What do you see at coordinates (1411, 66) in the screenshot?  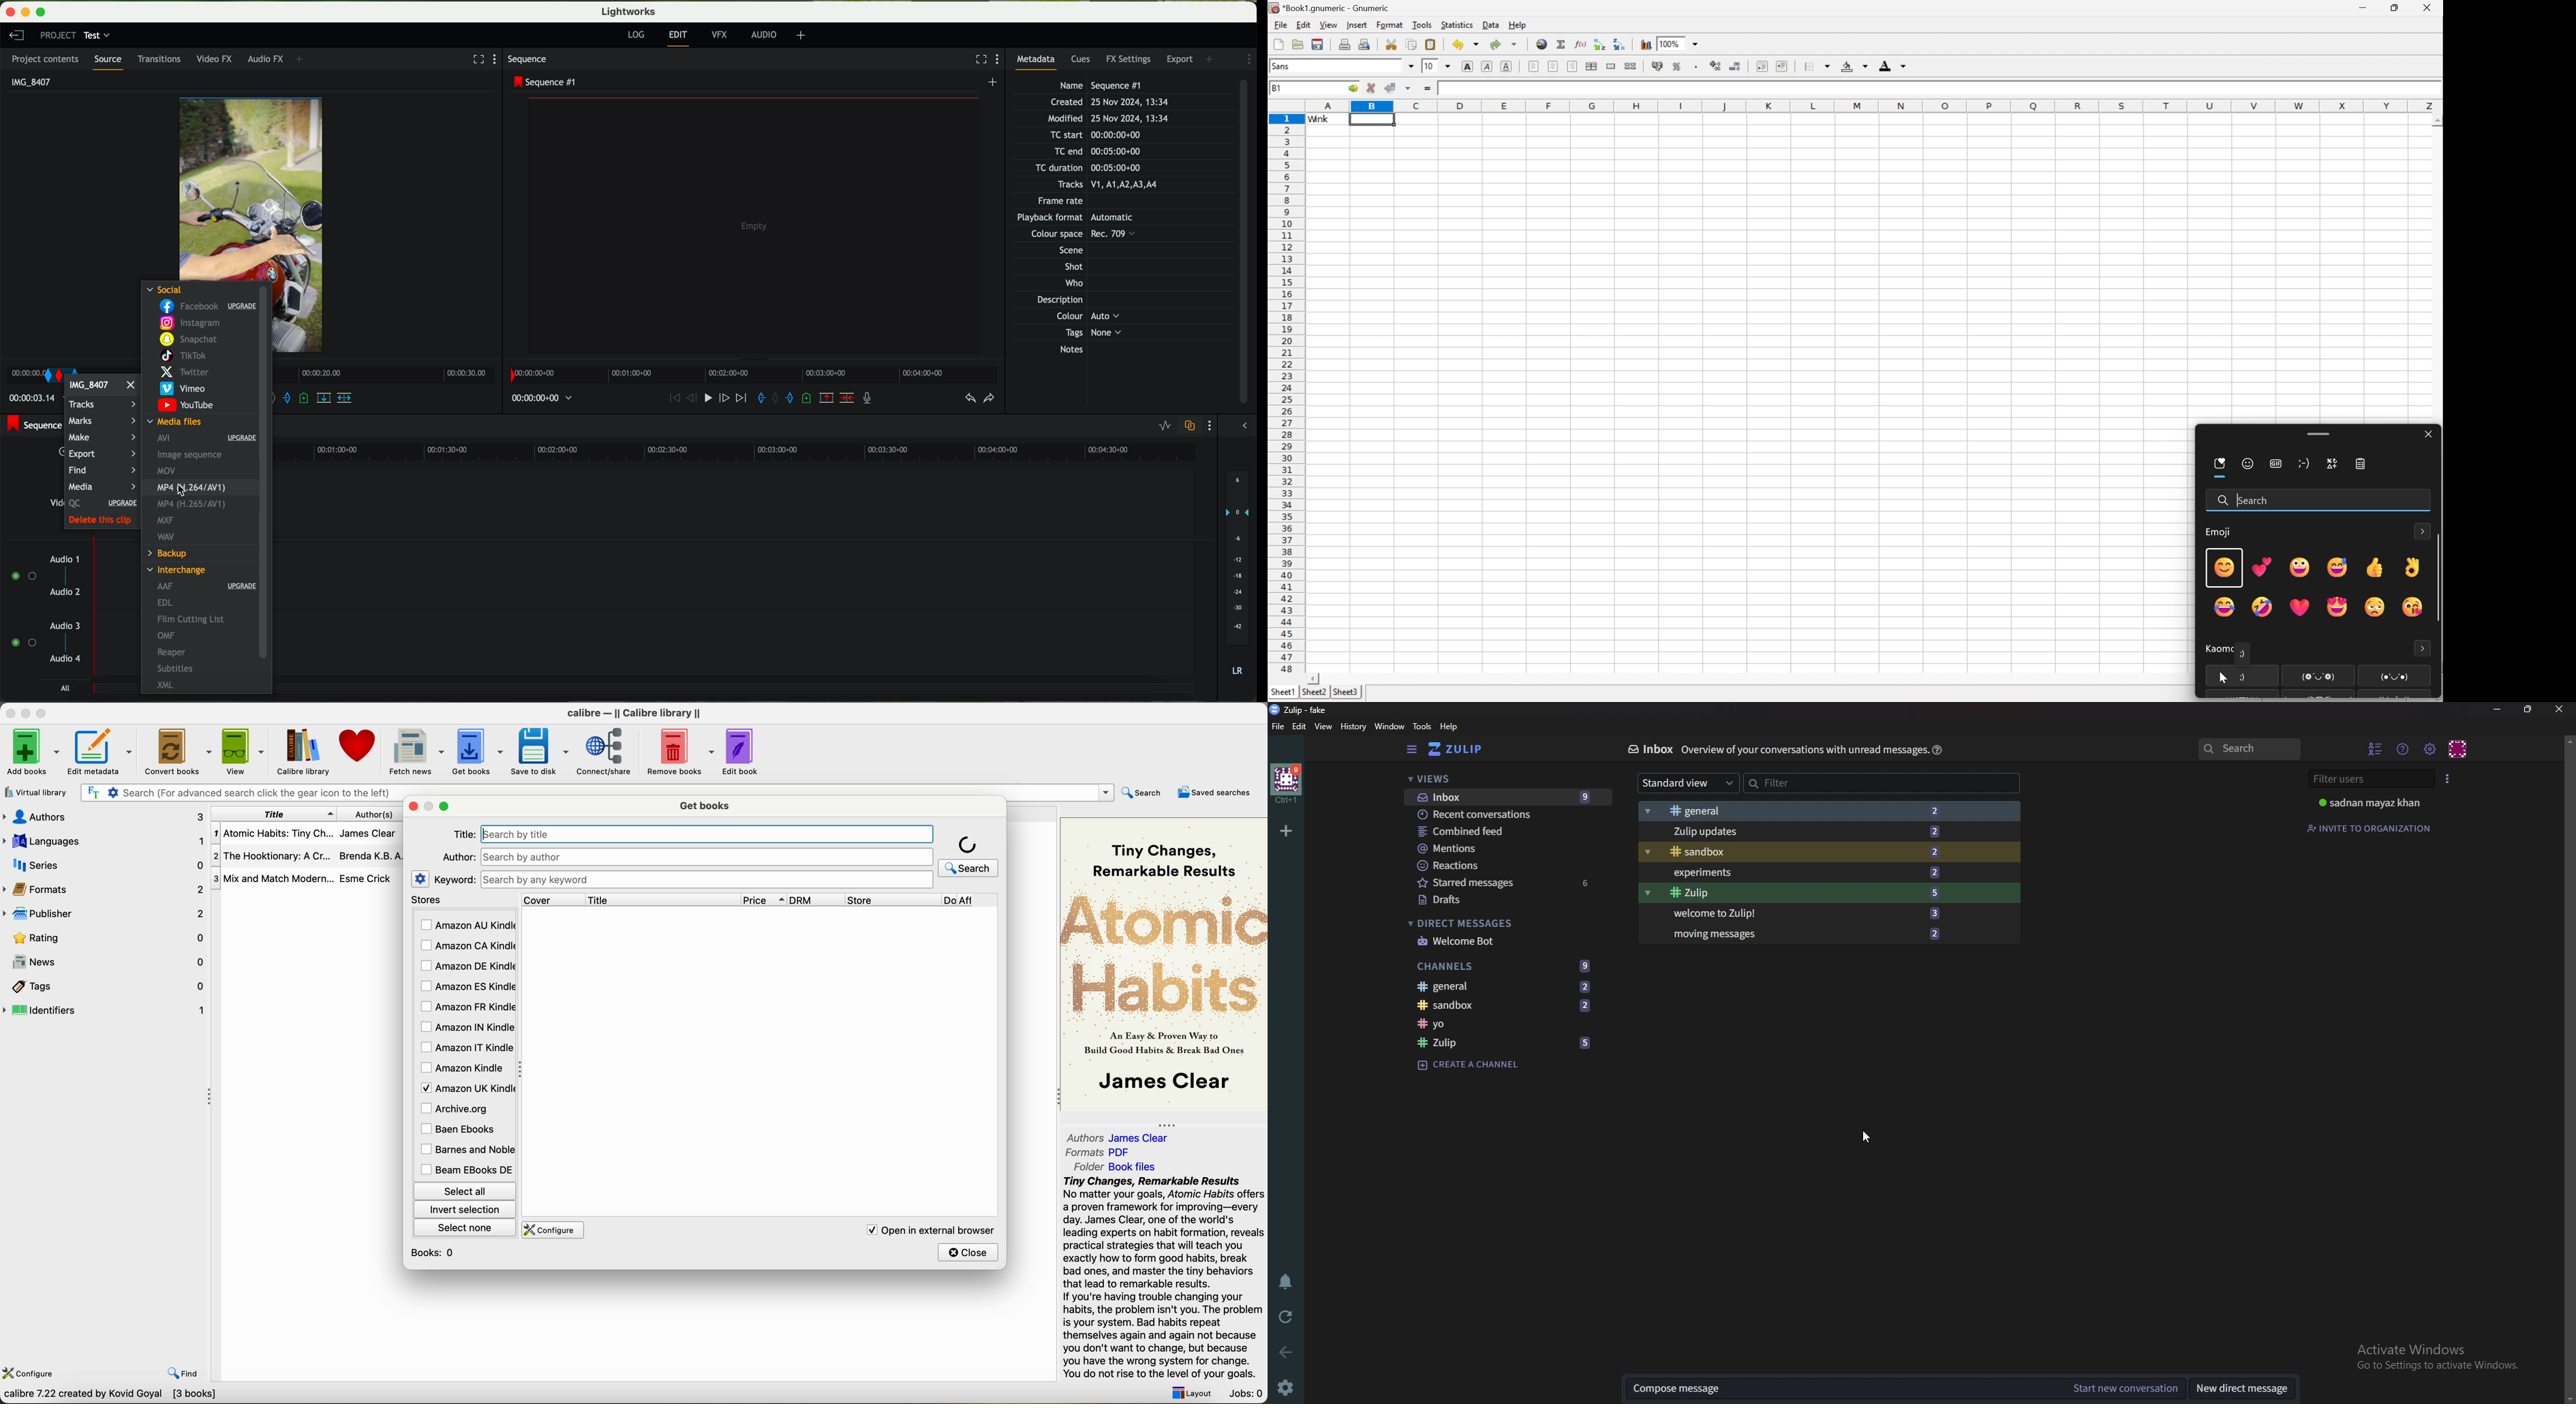 I see `drop down` at bounding box center [1411, 66].